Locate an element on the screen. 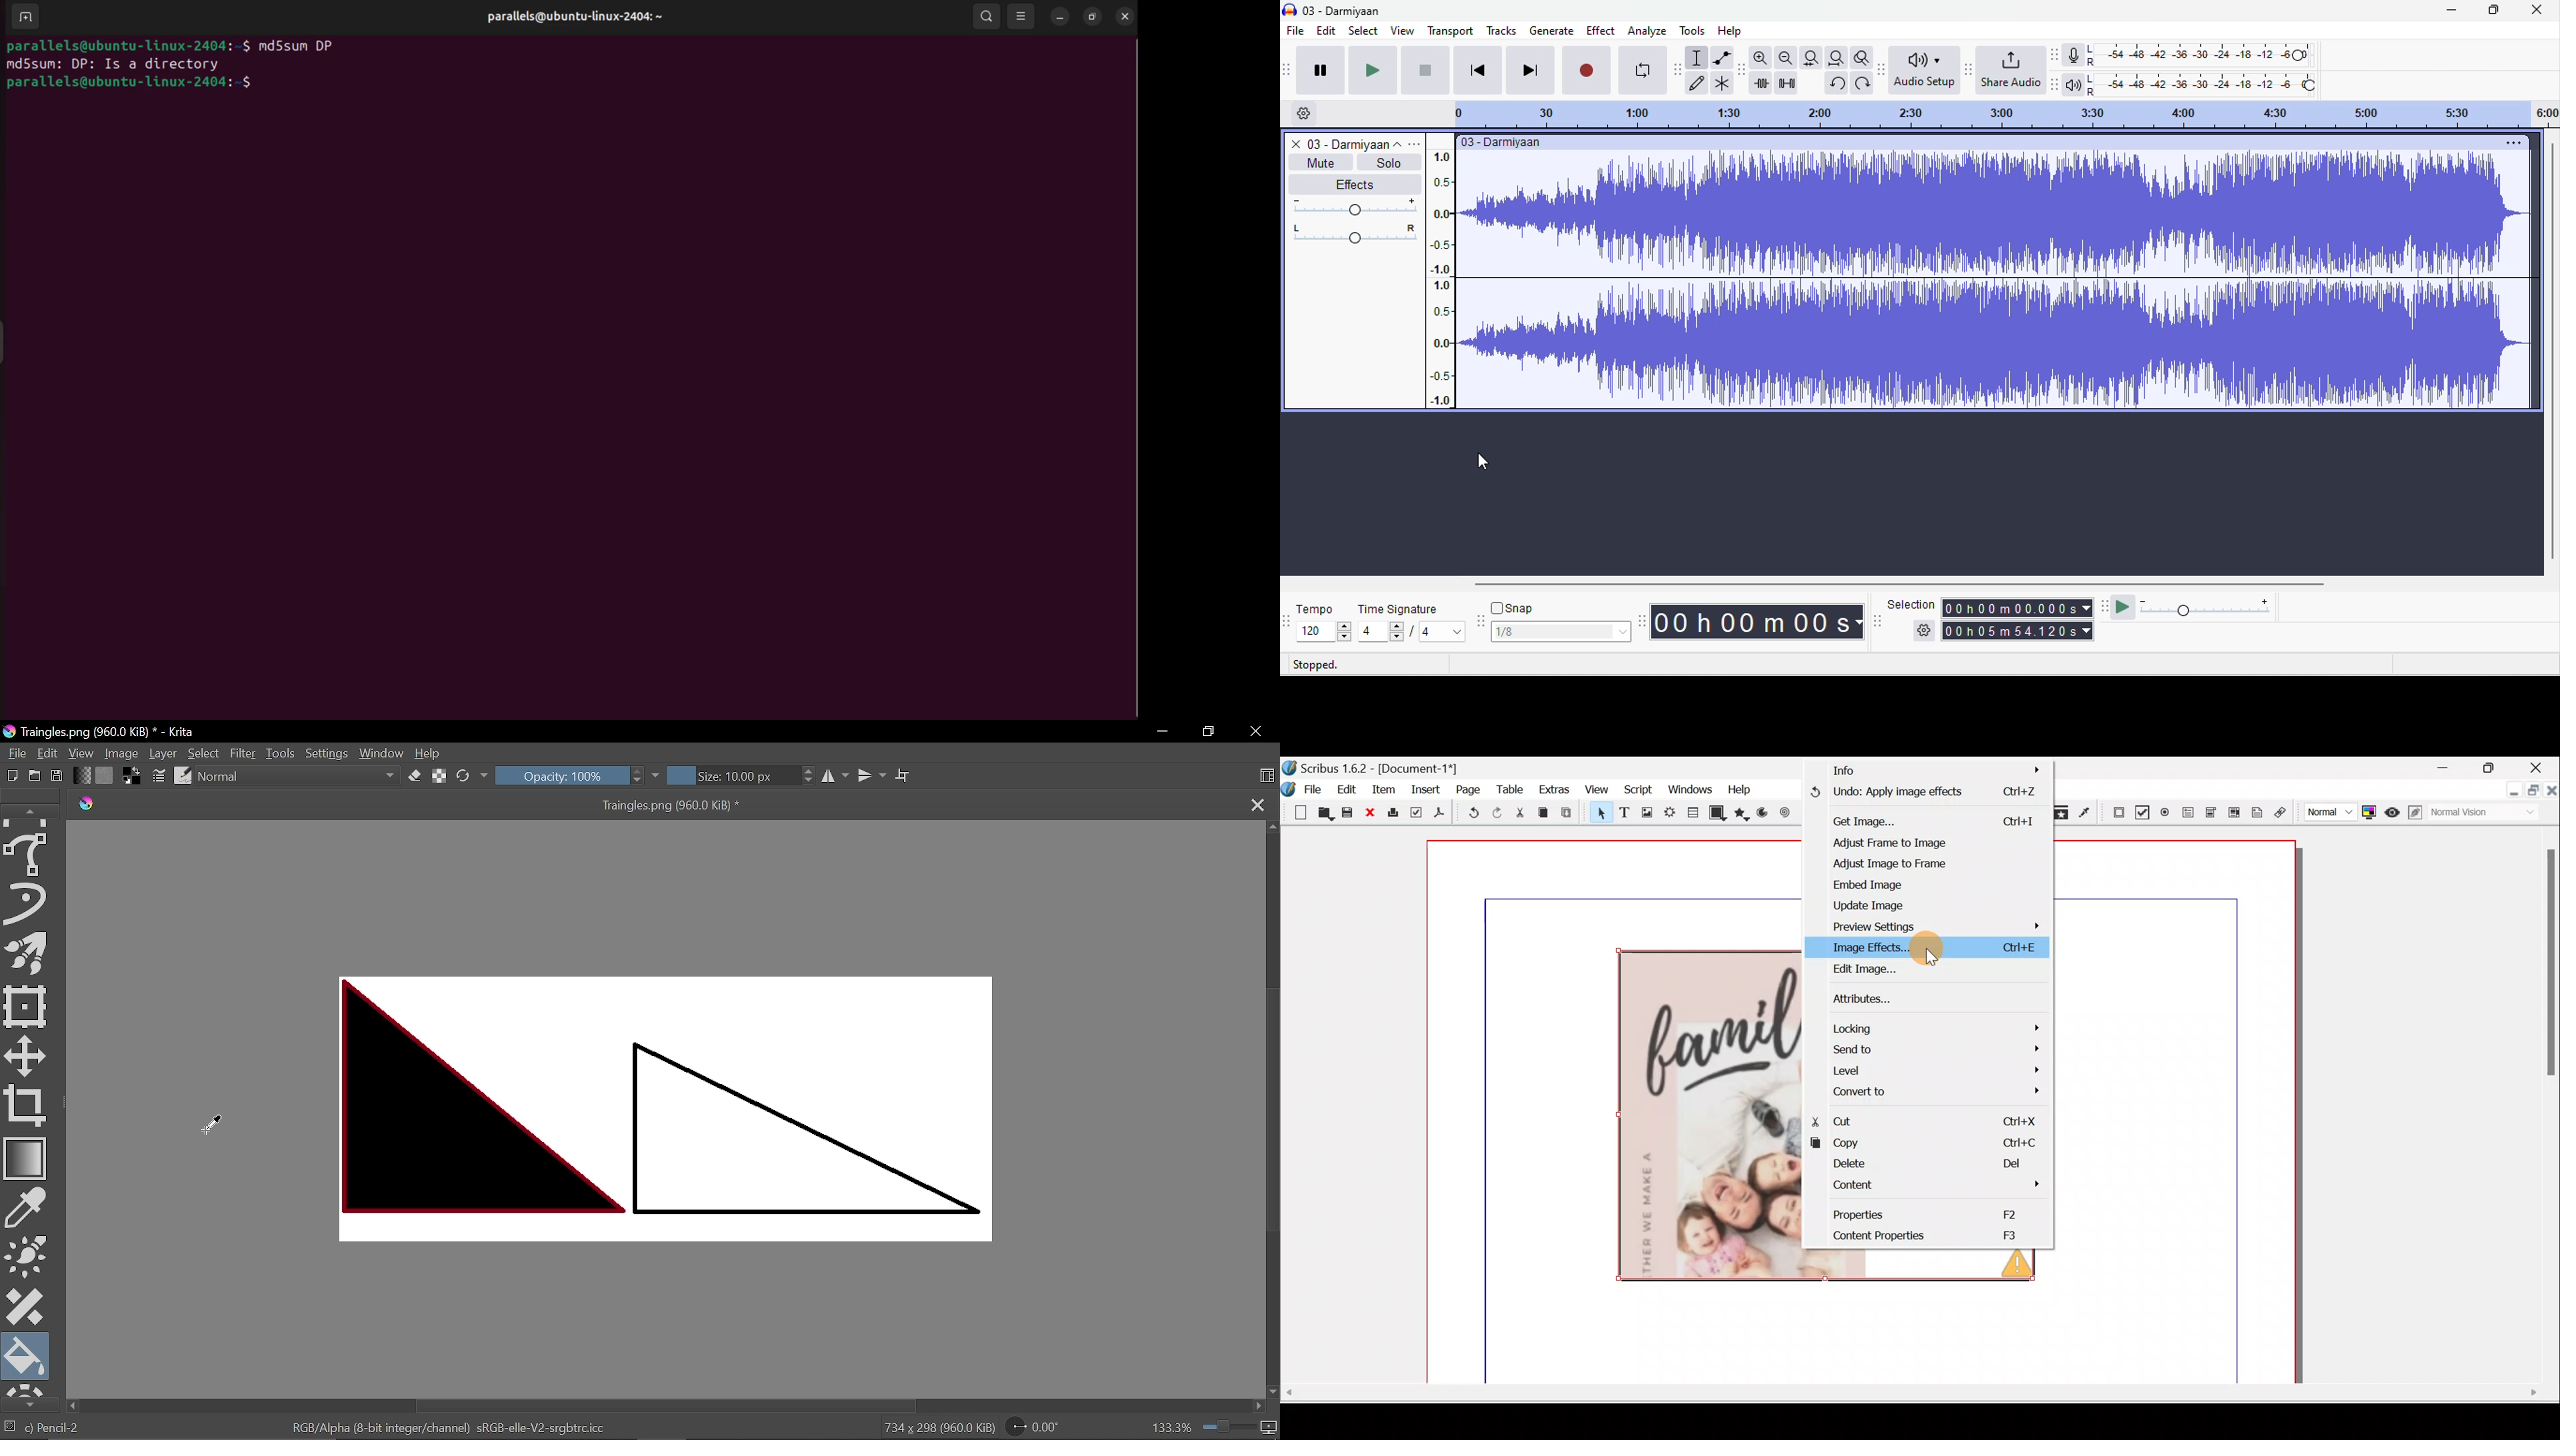 The width and height of the screenshot is (2576, 1456). record meter is located at coordinates (2073, 55).